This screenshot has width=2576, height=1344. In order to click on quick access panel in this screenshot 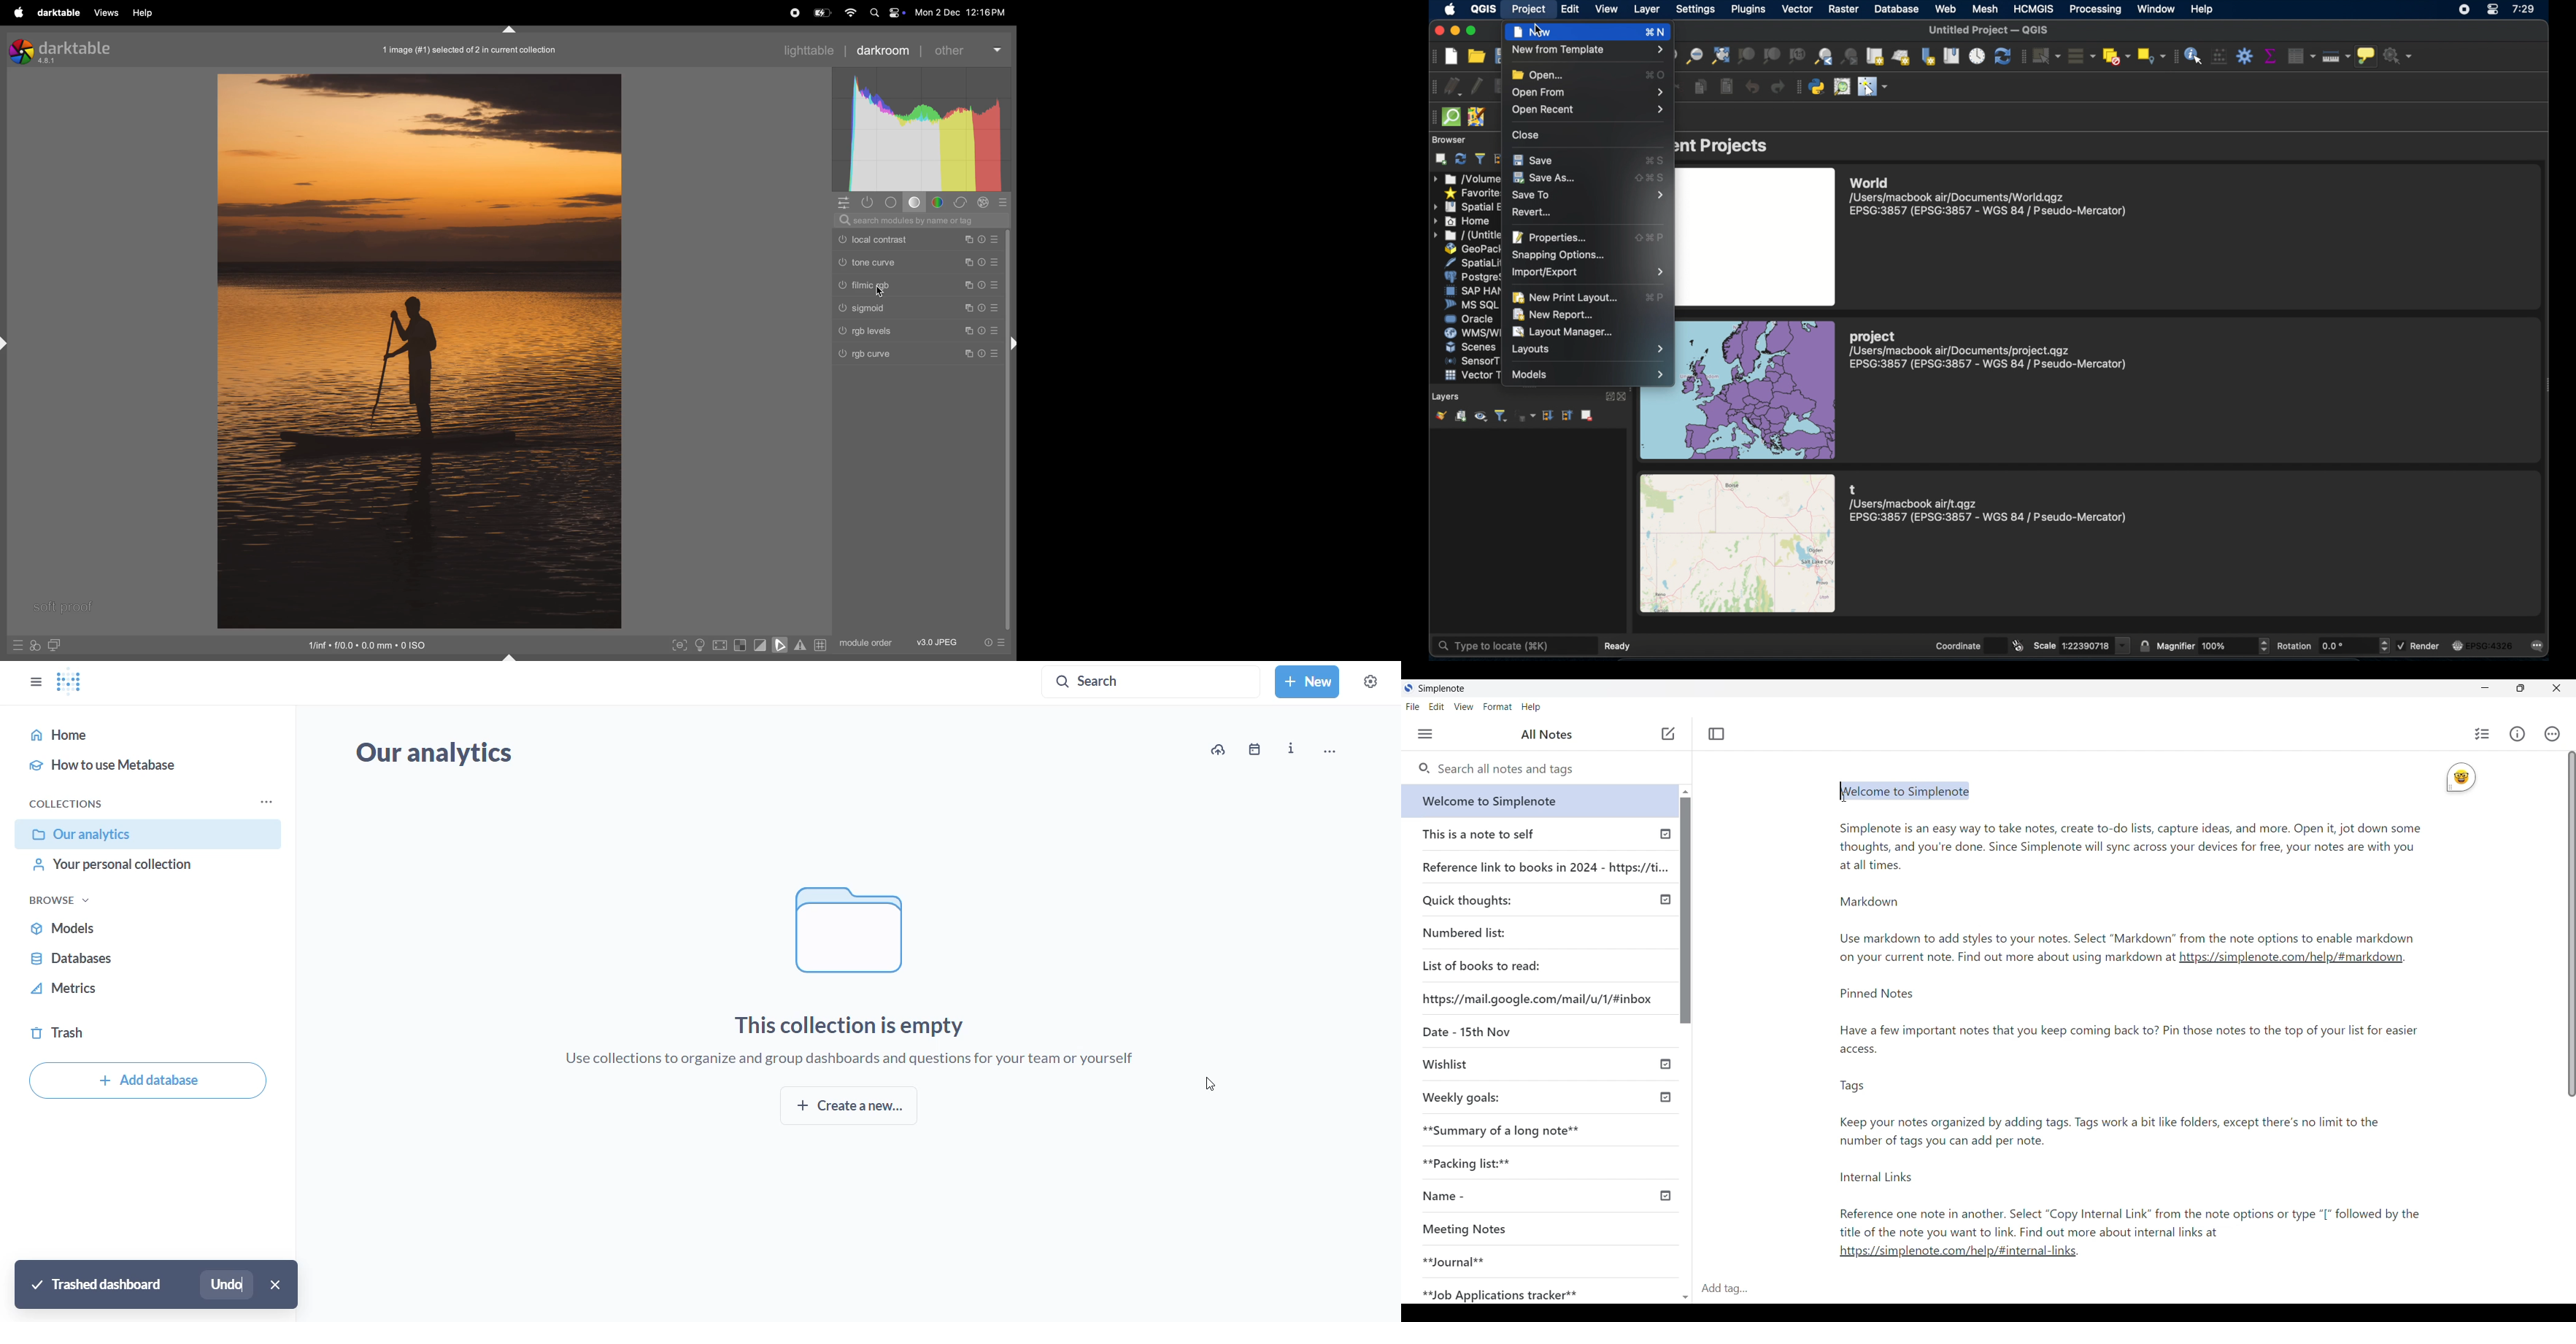, I will do `click(842, 202)`.